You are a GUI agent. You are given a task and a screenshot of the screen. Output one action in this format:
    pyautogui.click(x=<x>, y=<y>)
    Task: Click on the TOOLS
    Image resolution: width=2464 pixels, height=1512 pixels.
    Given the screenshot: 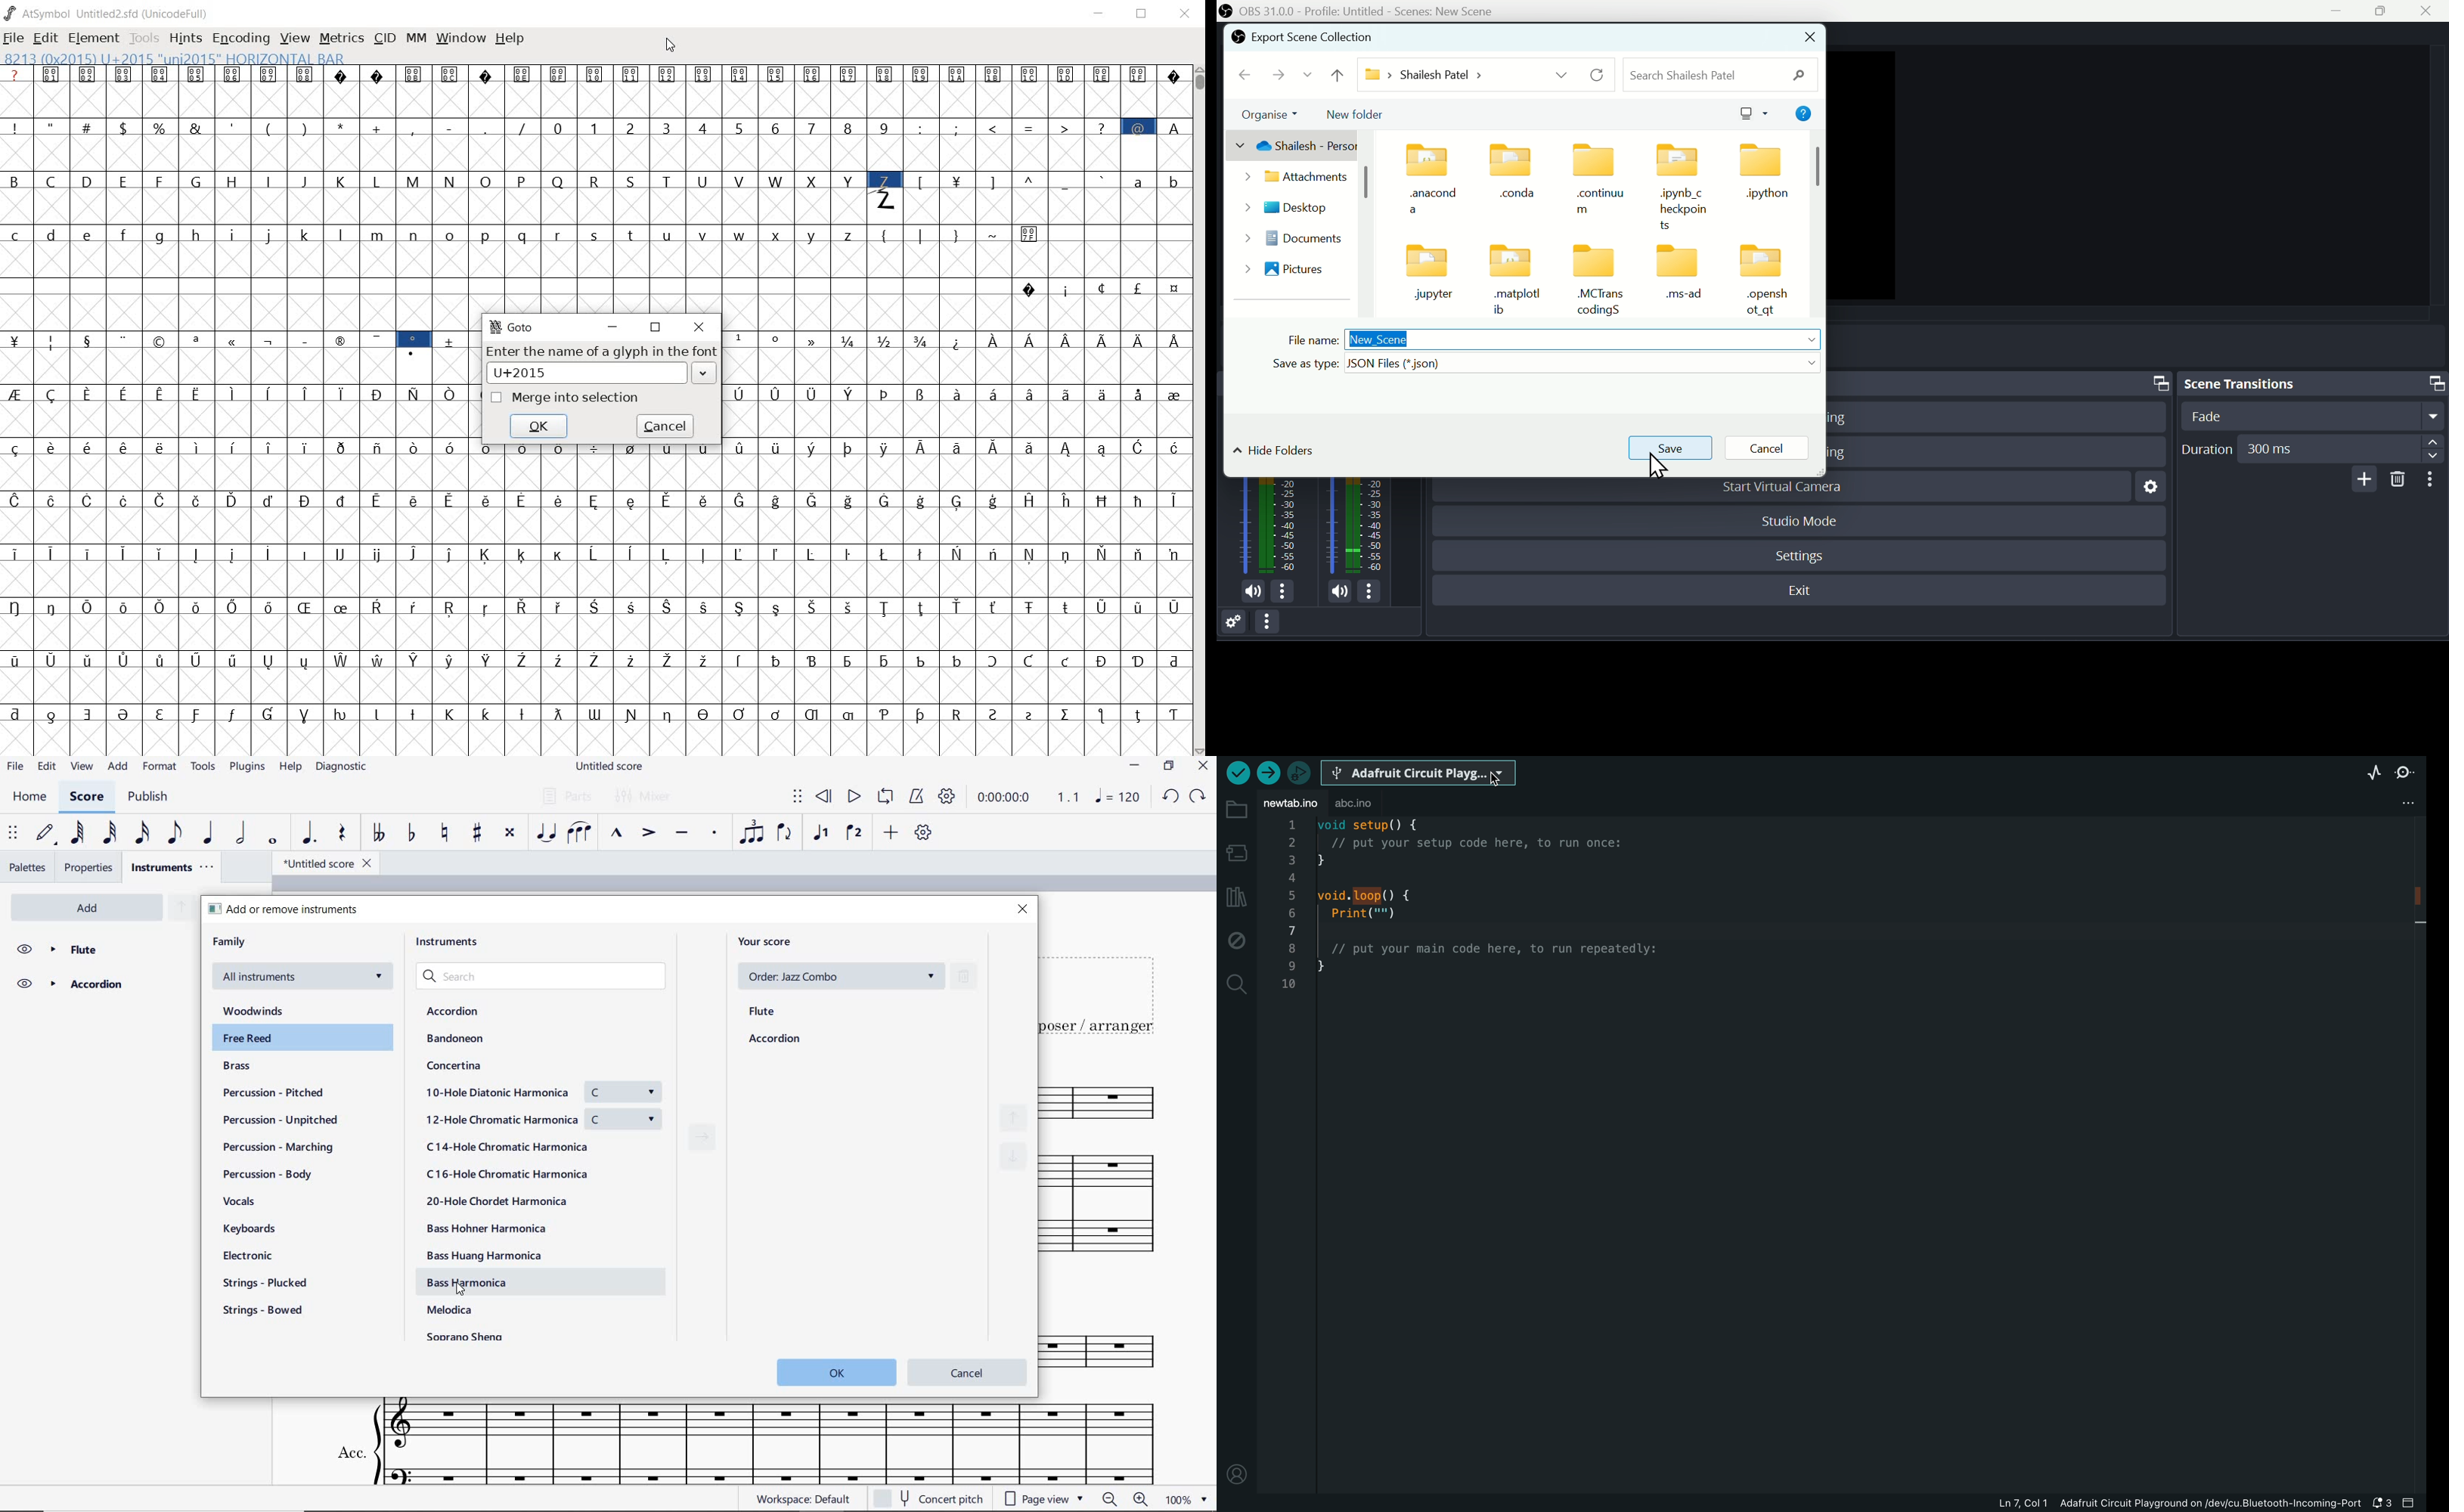 What is the action you would take?
    pyautogui.click(x=204, y=767)
    